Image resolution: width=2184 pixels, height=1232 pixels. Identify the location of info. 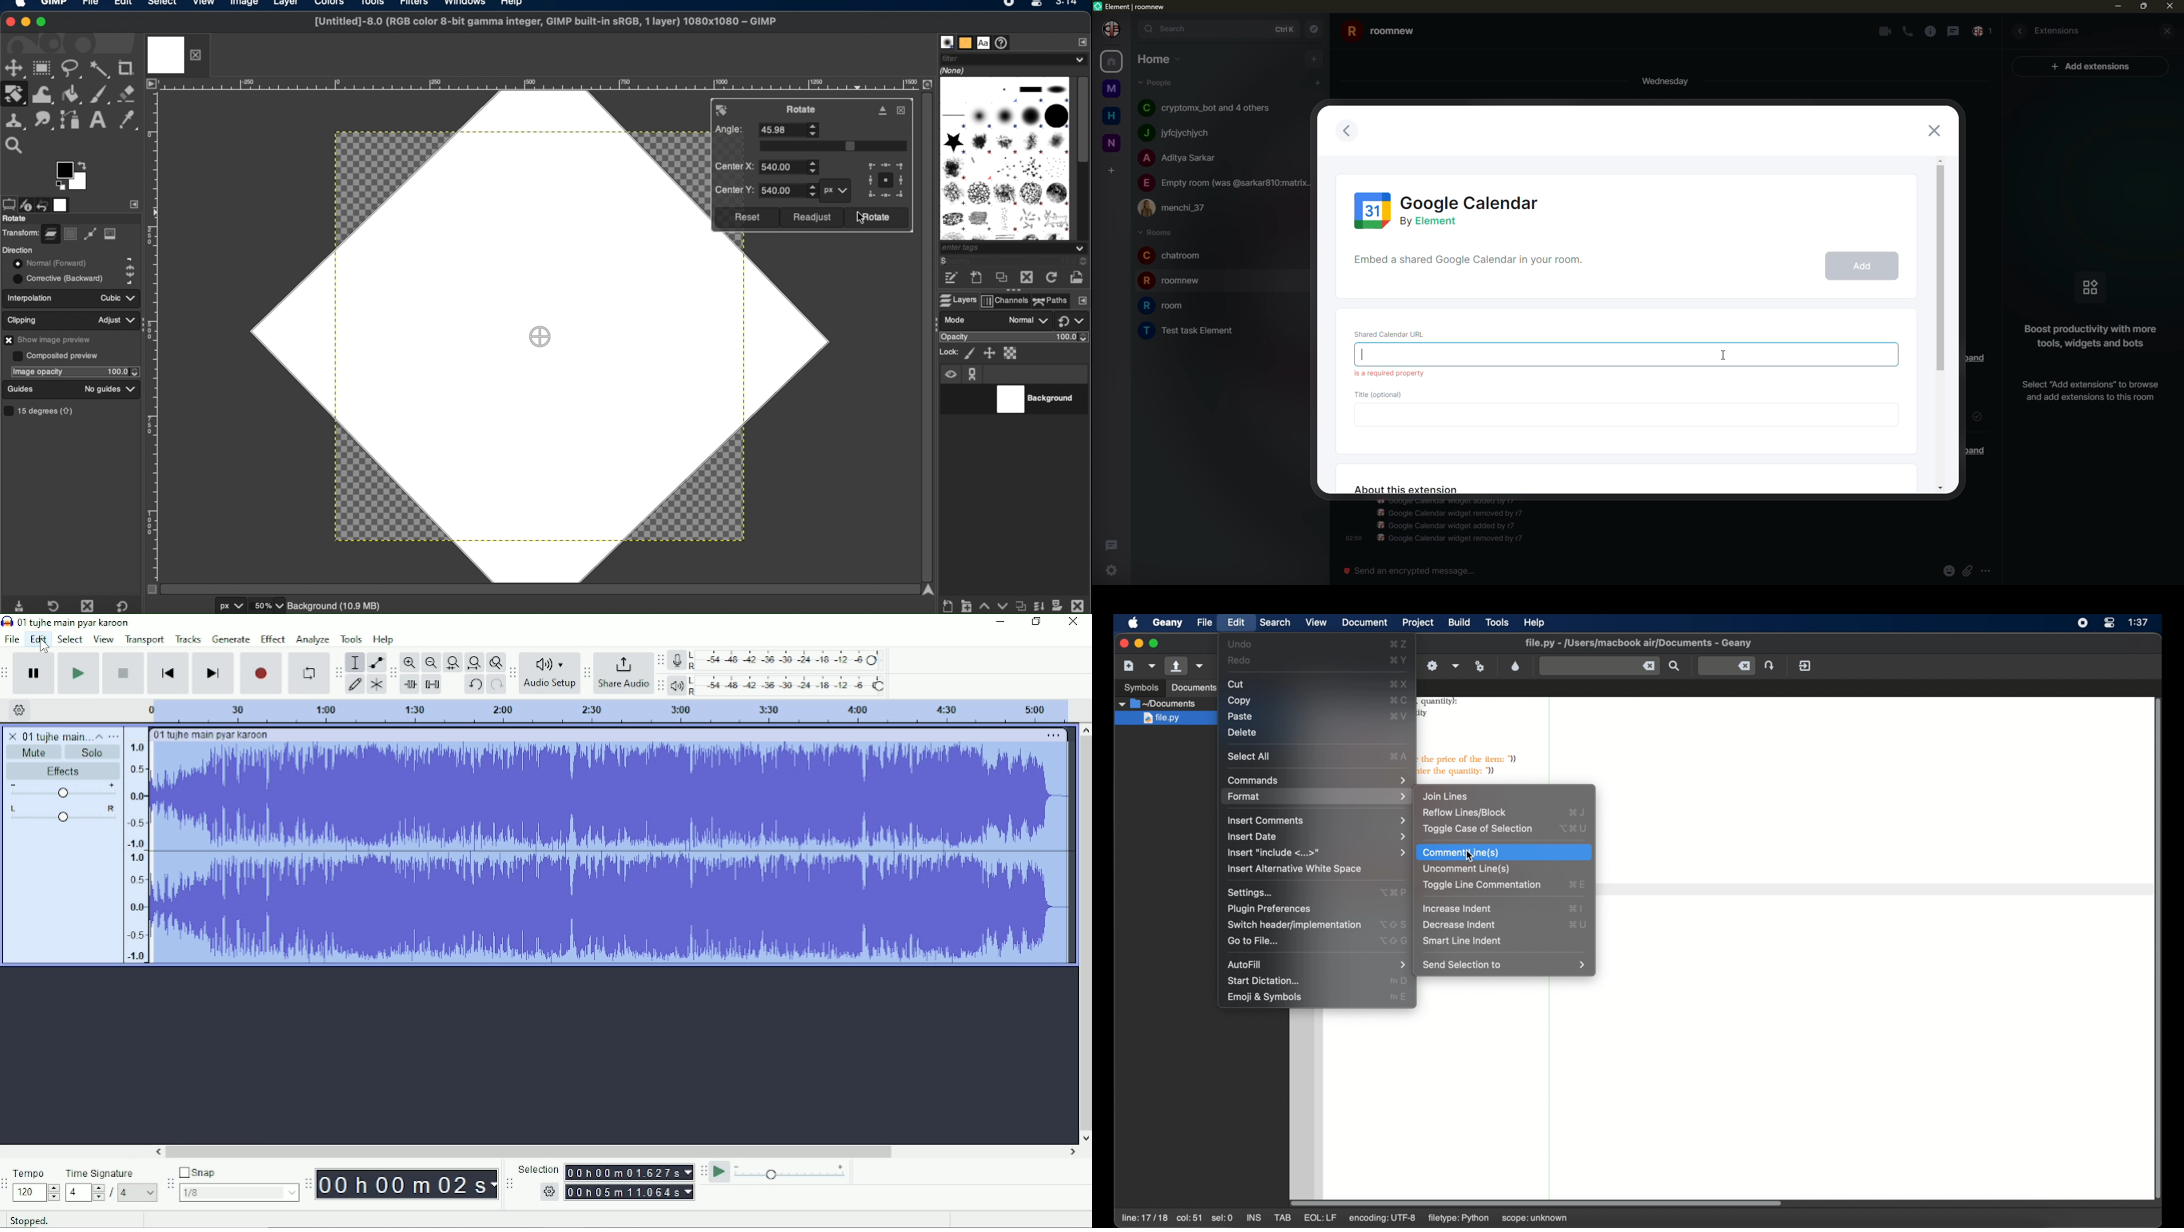
(2086, 337).